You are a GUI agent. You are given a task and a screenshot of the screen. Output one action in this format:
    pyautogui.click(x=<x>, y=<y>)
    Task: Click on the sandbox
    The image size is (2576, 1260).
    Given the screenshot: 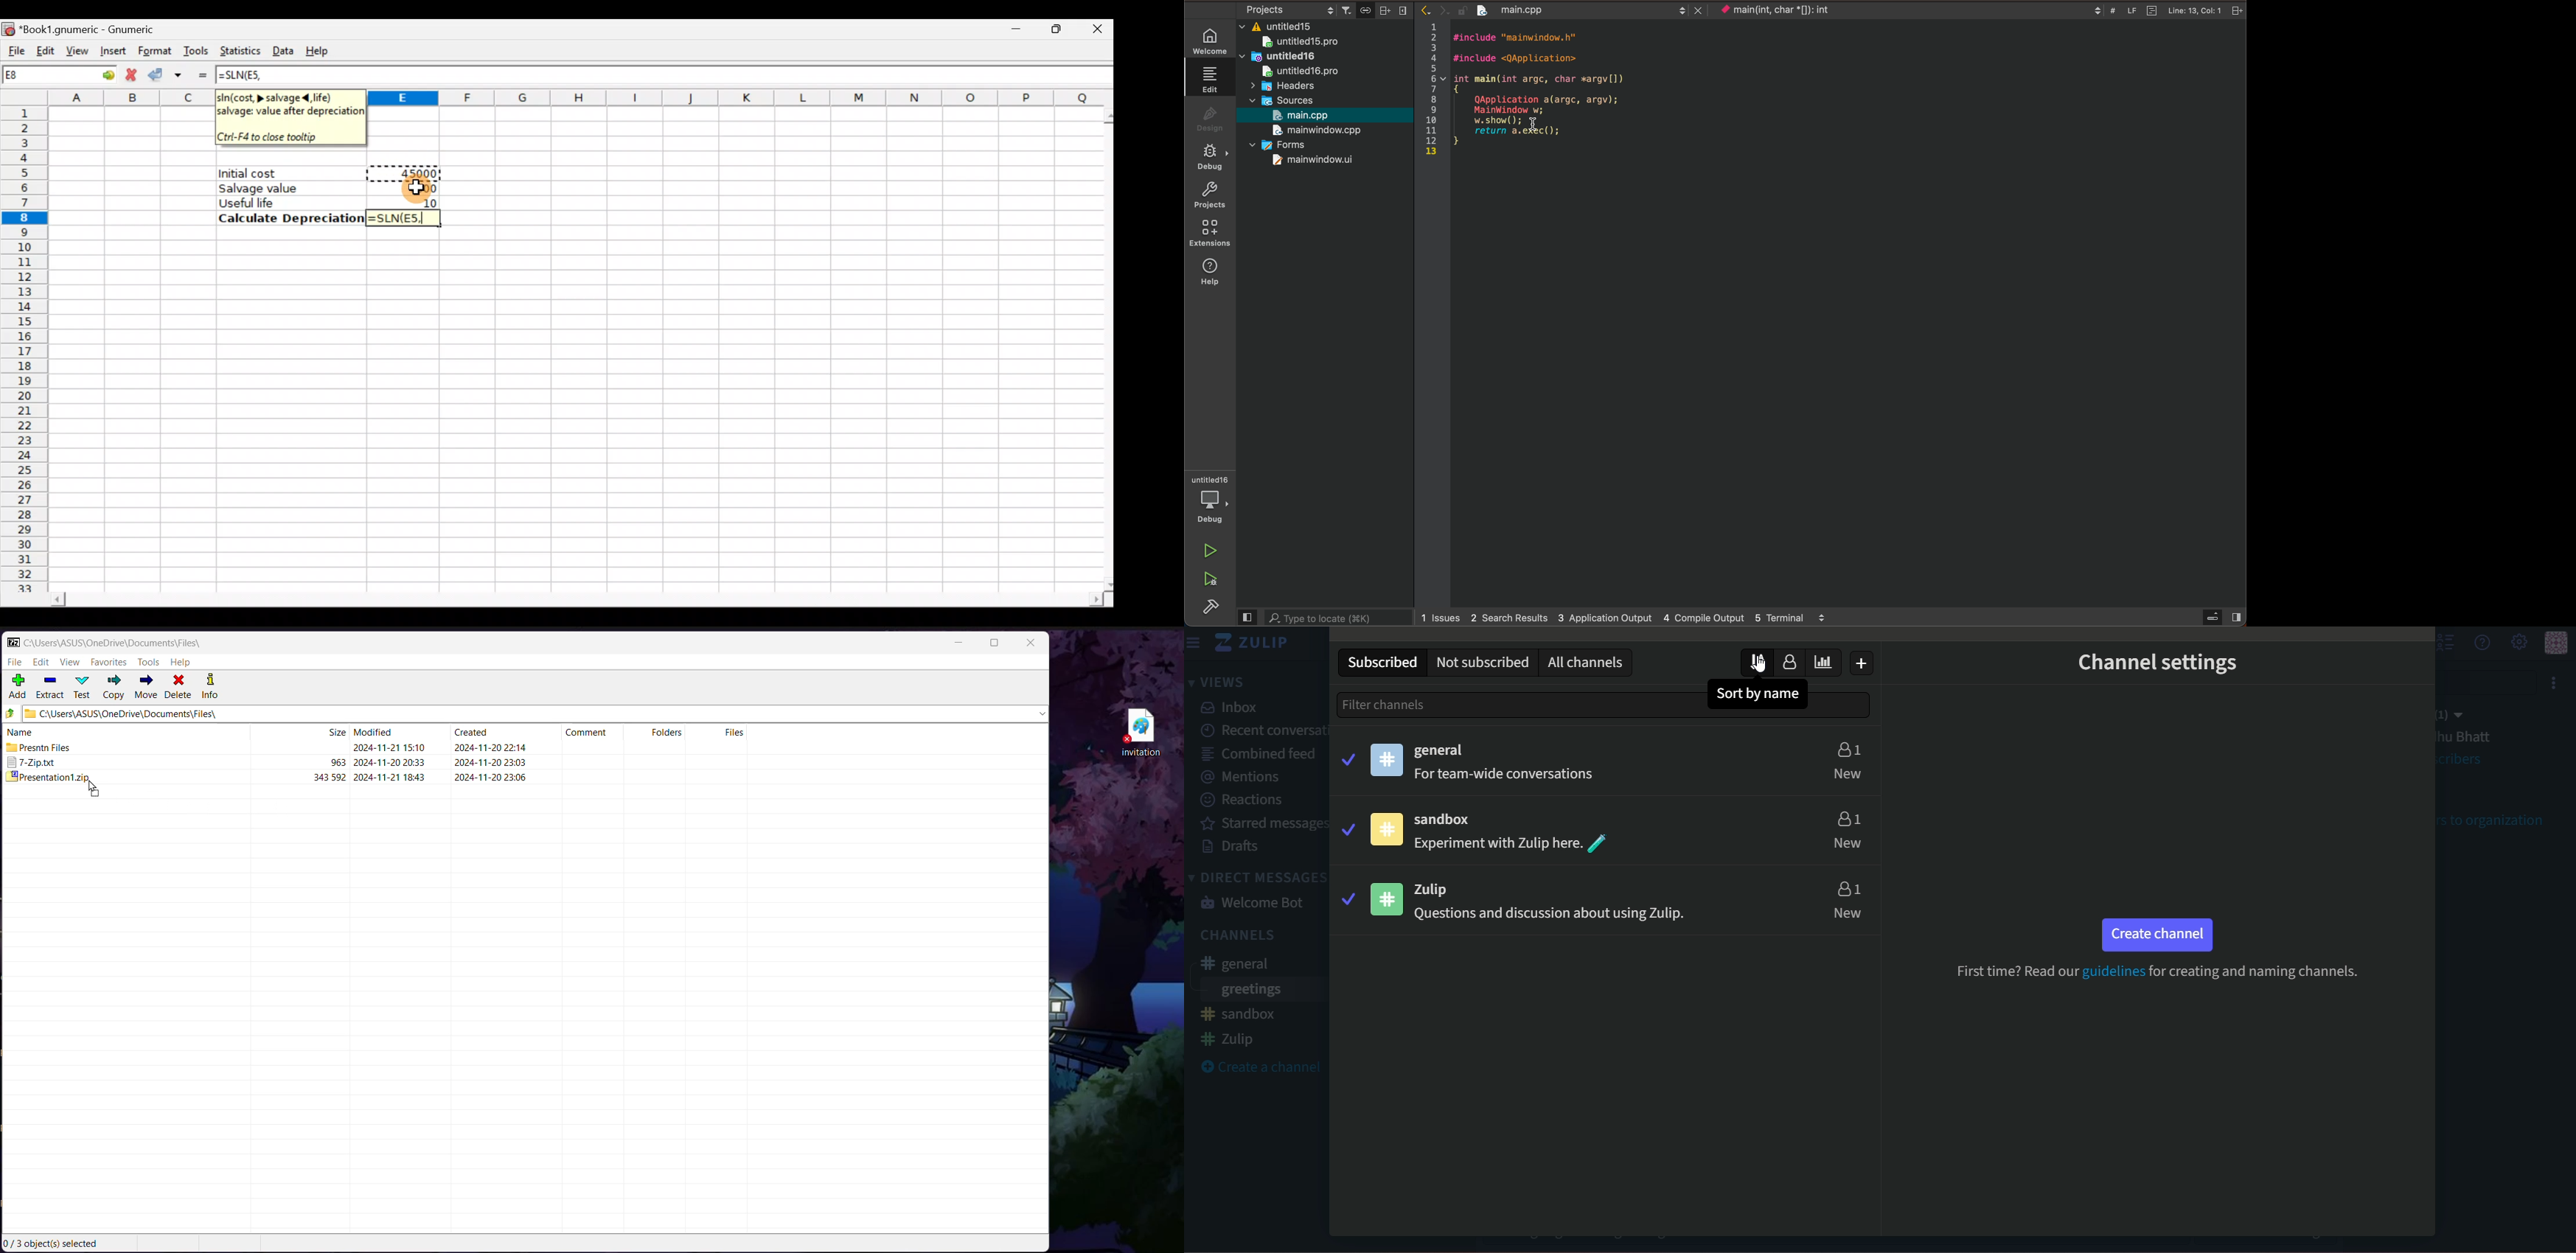 What is the action you would take?
    pyautogui.click(x=1444, y=820)
    